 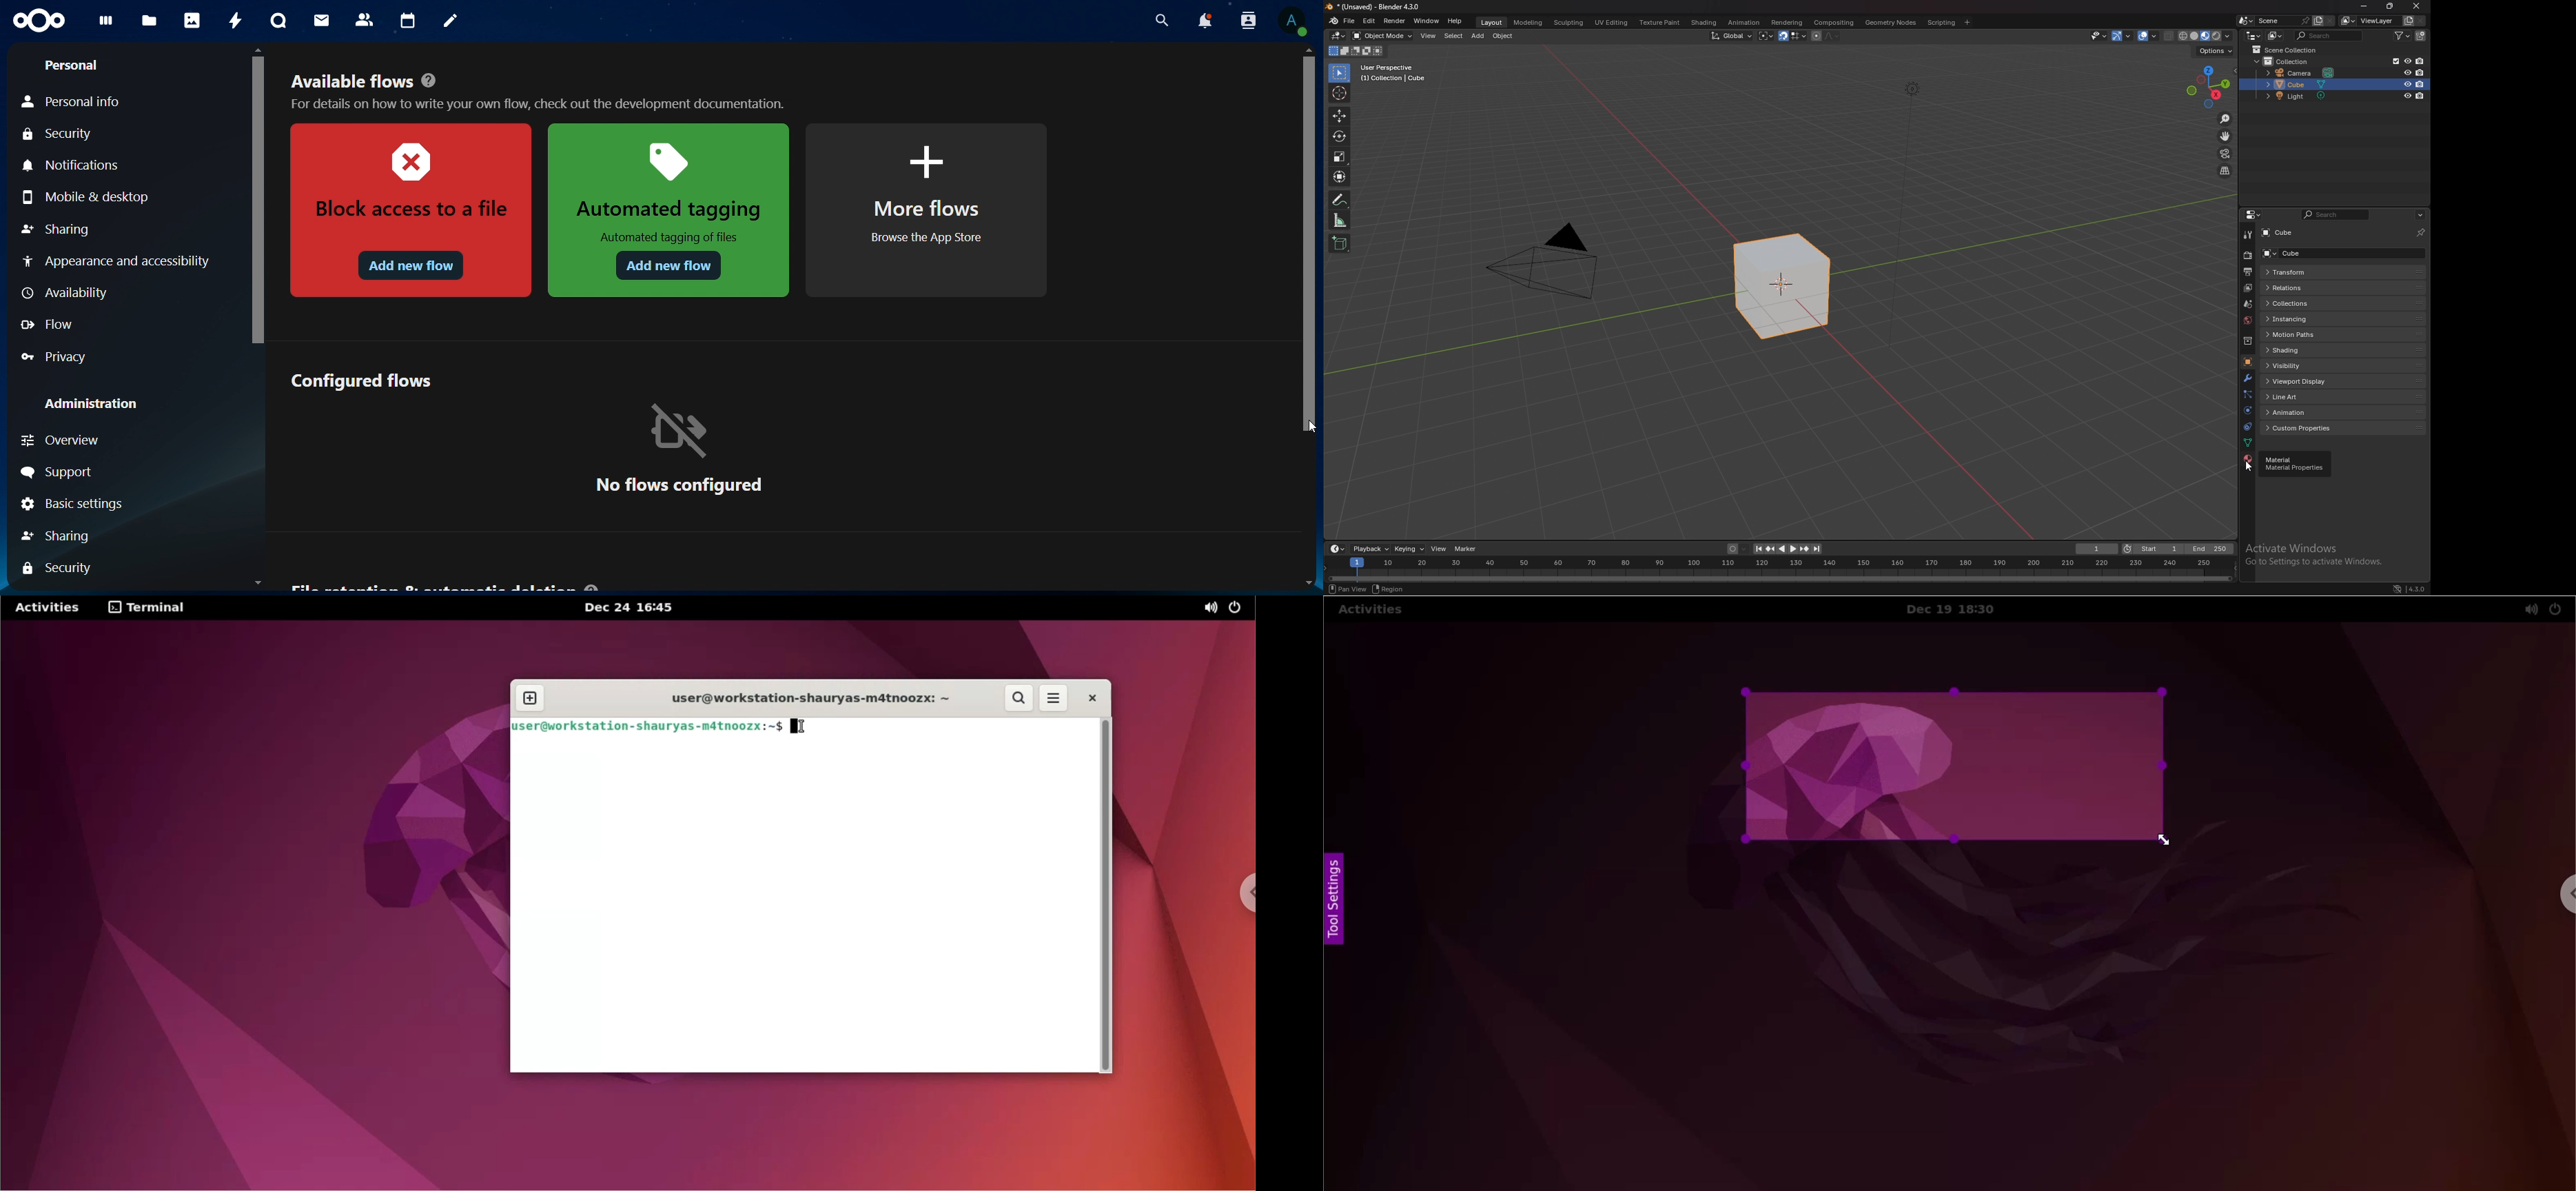 What do you see at coordinates (61, 135) in the screenshot?
I see `security` at bounding box center [61, 135].